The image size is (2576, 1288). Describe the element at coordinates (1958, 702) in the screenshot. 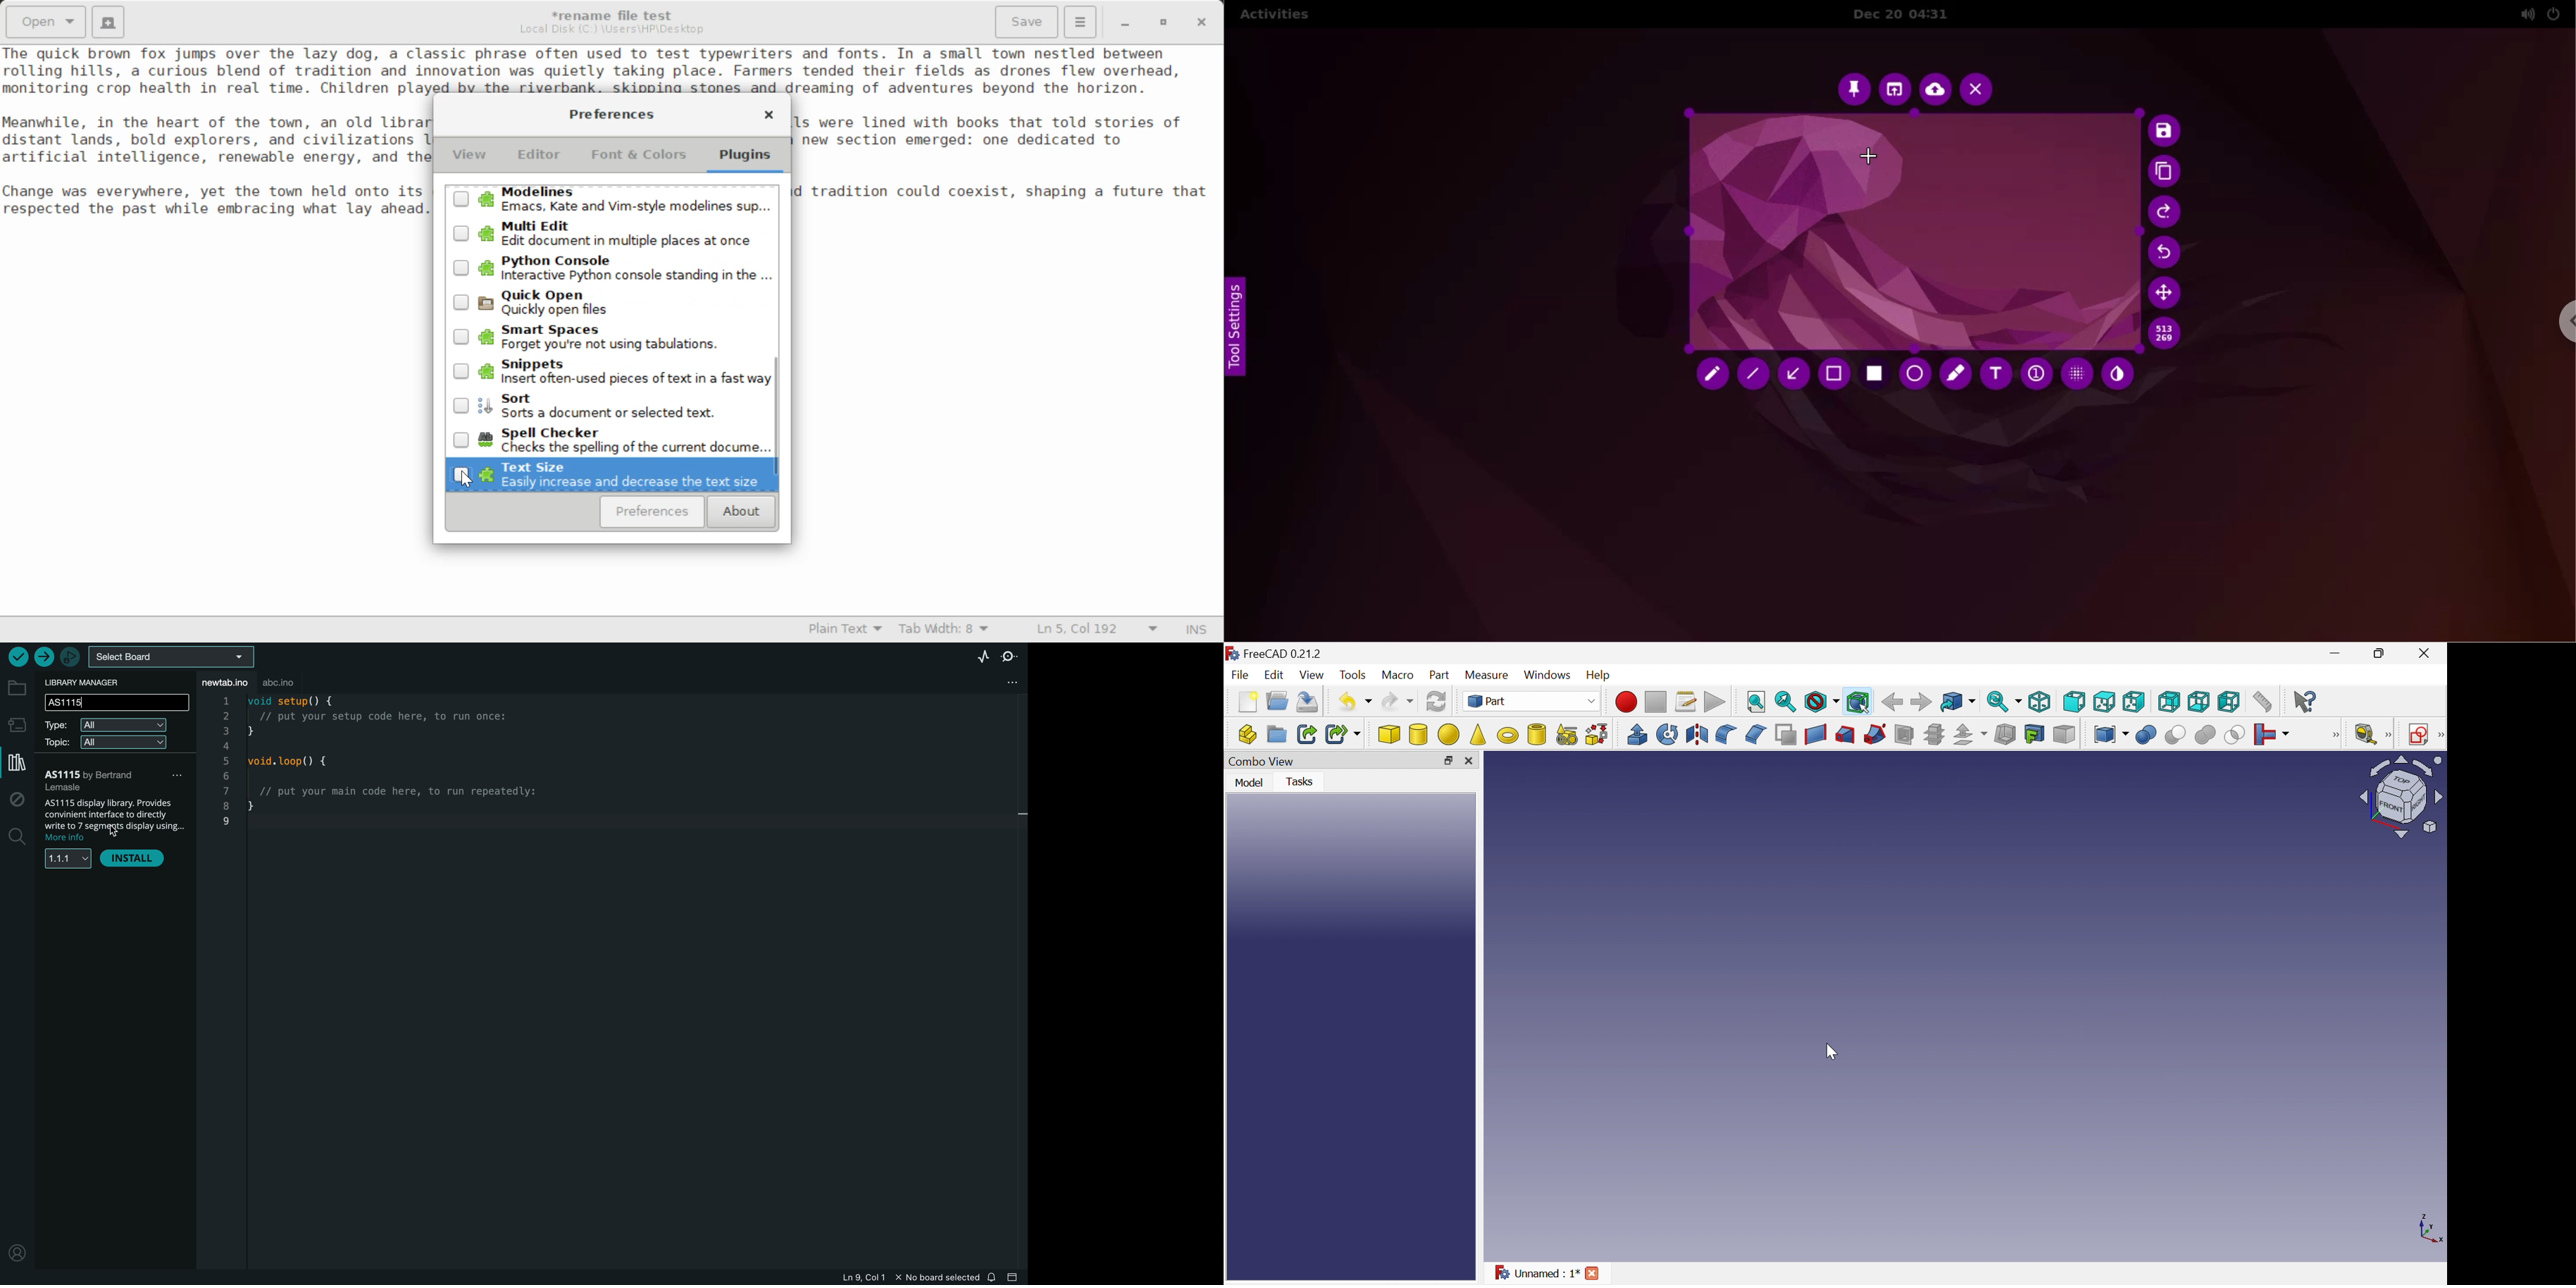

I see `Go to linked object` at that location.